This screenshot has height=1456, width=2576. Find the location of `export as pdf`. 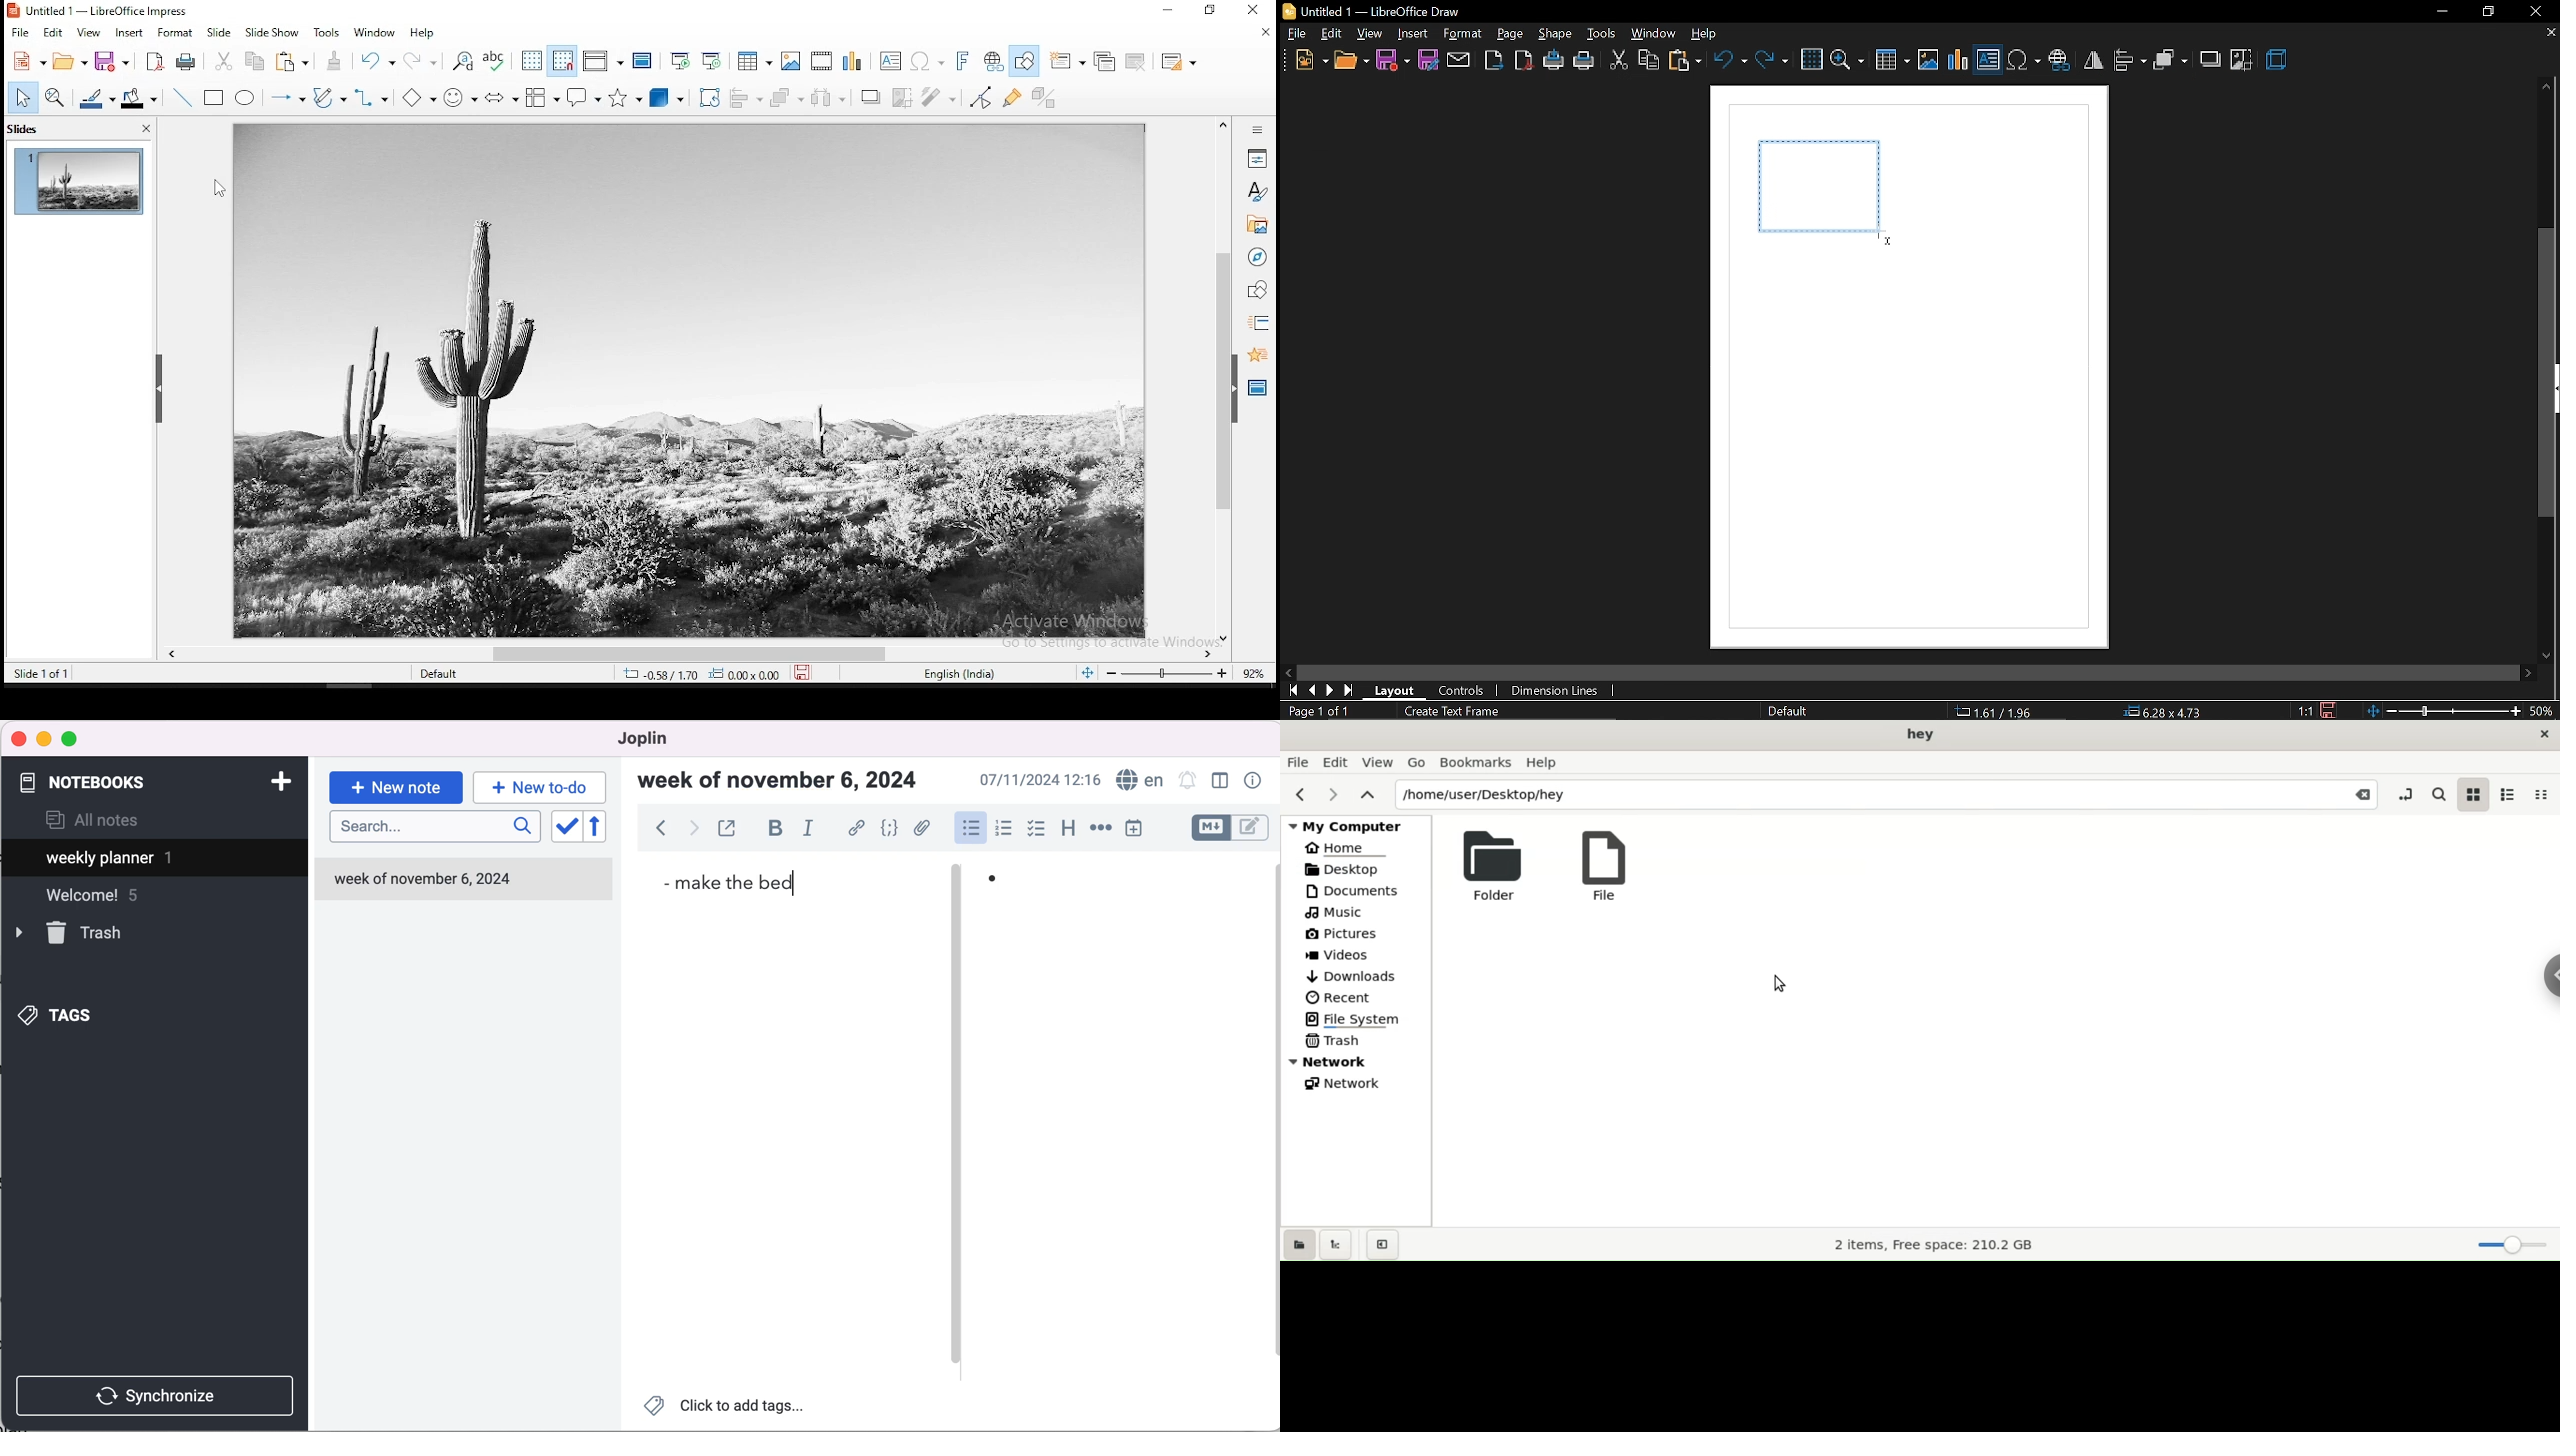

export as pdf is located at coordinates (1523, 60).